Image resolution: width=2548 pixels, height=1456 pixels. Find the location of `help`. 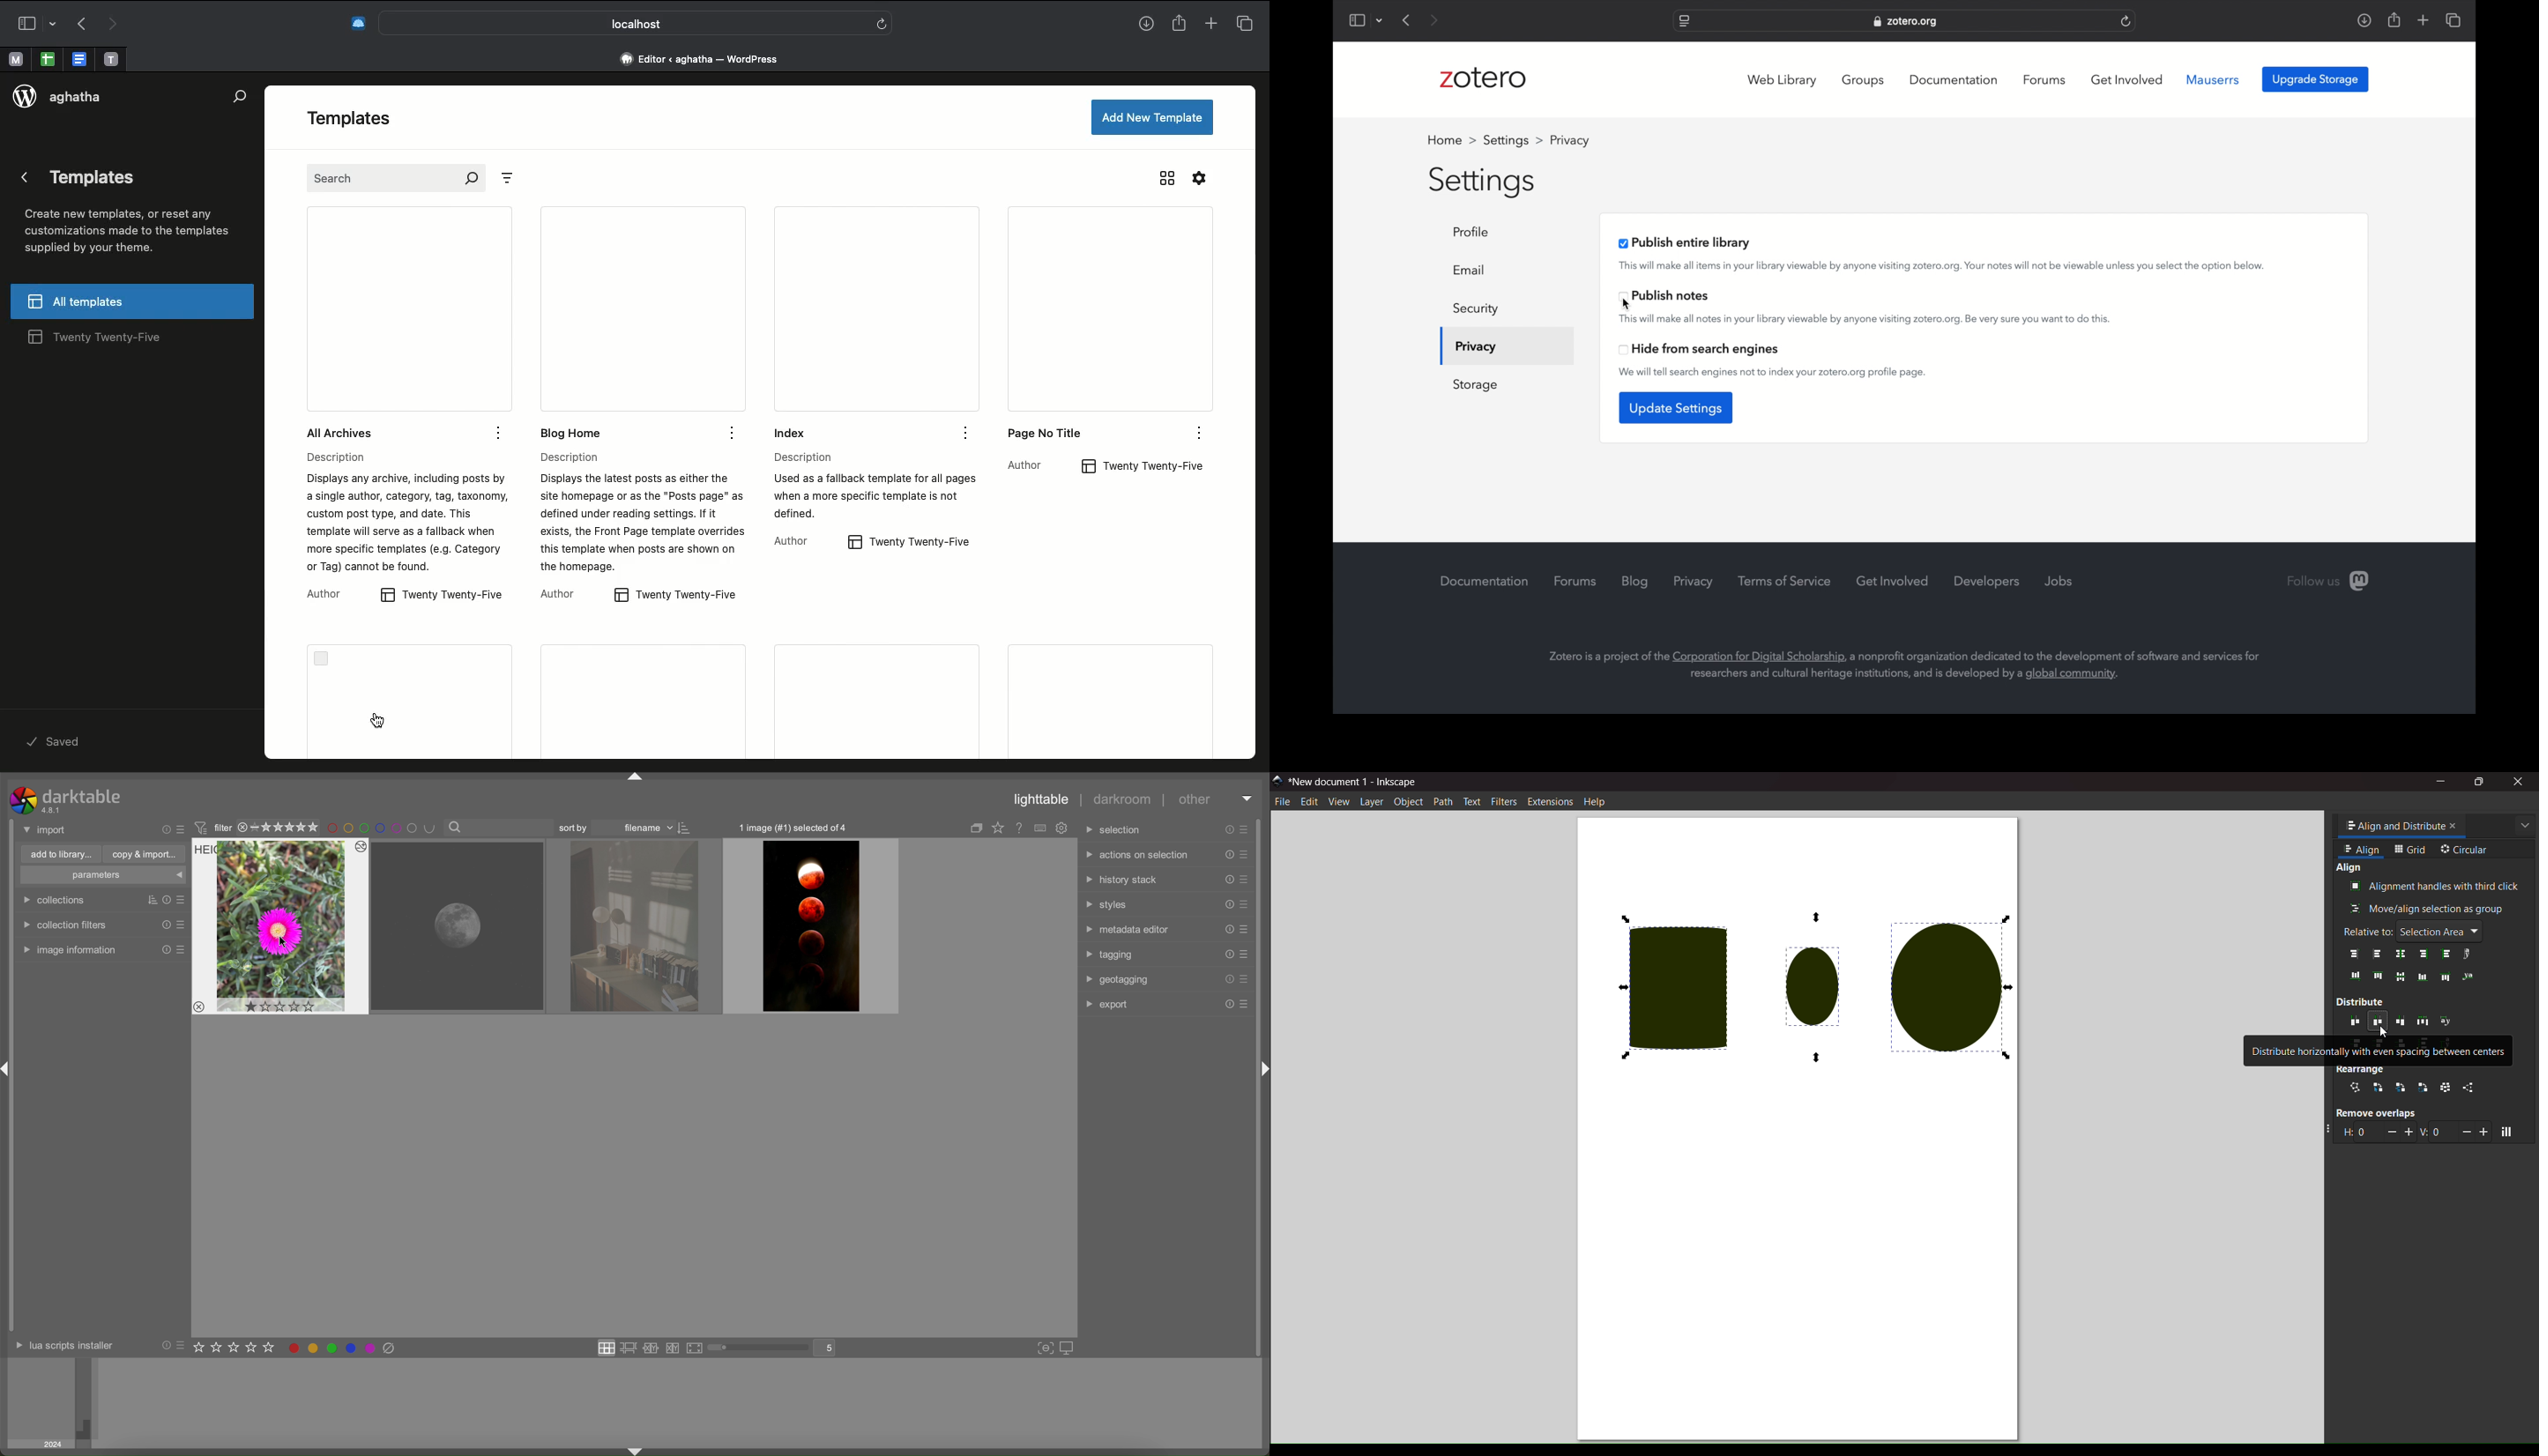

help is located at coordinates (1594, 802).